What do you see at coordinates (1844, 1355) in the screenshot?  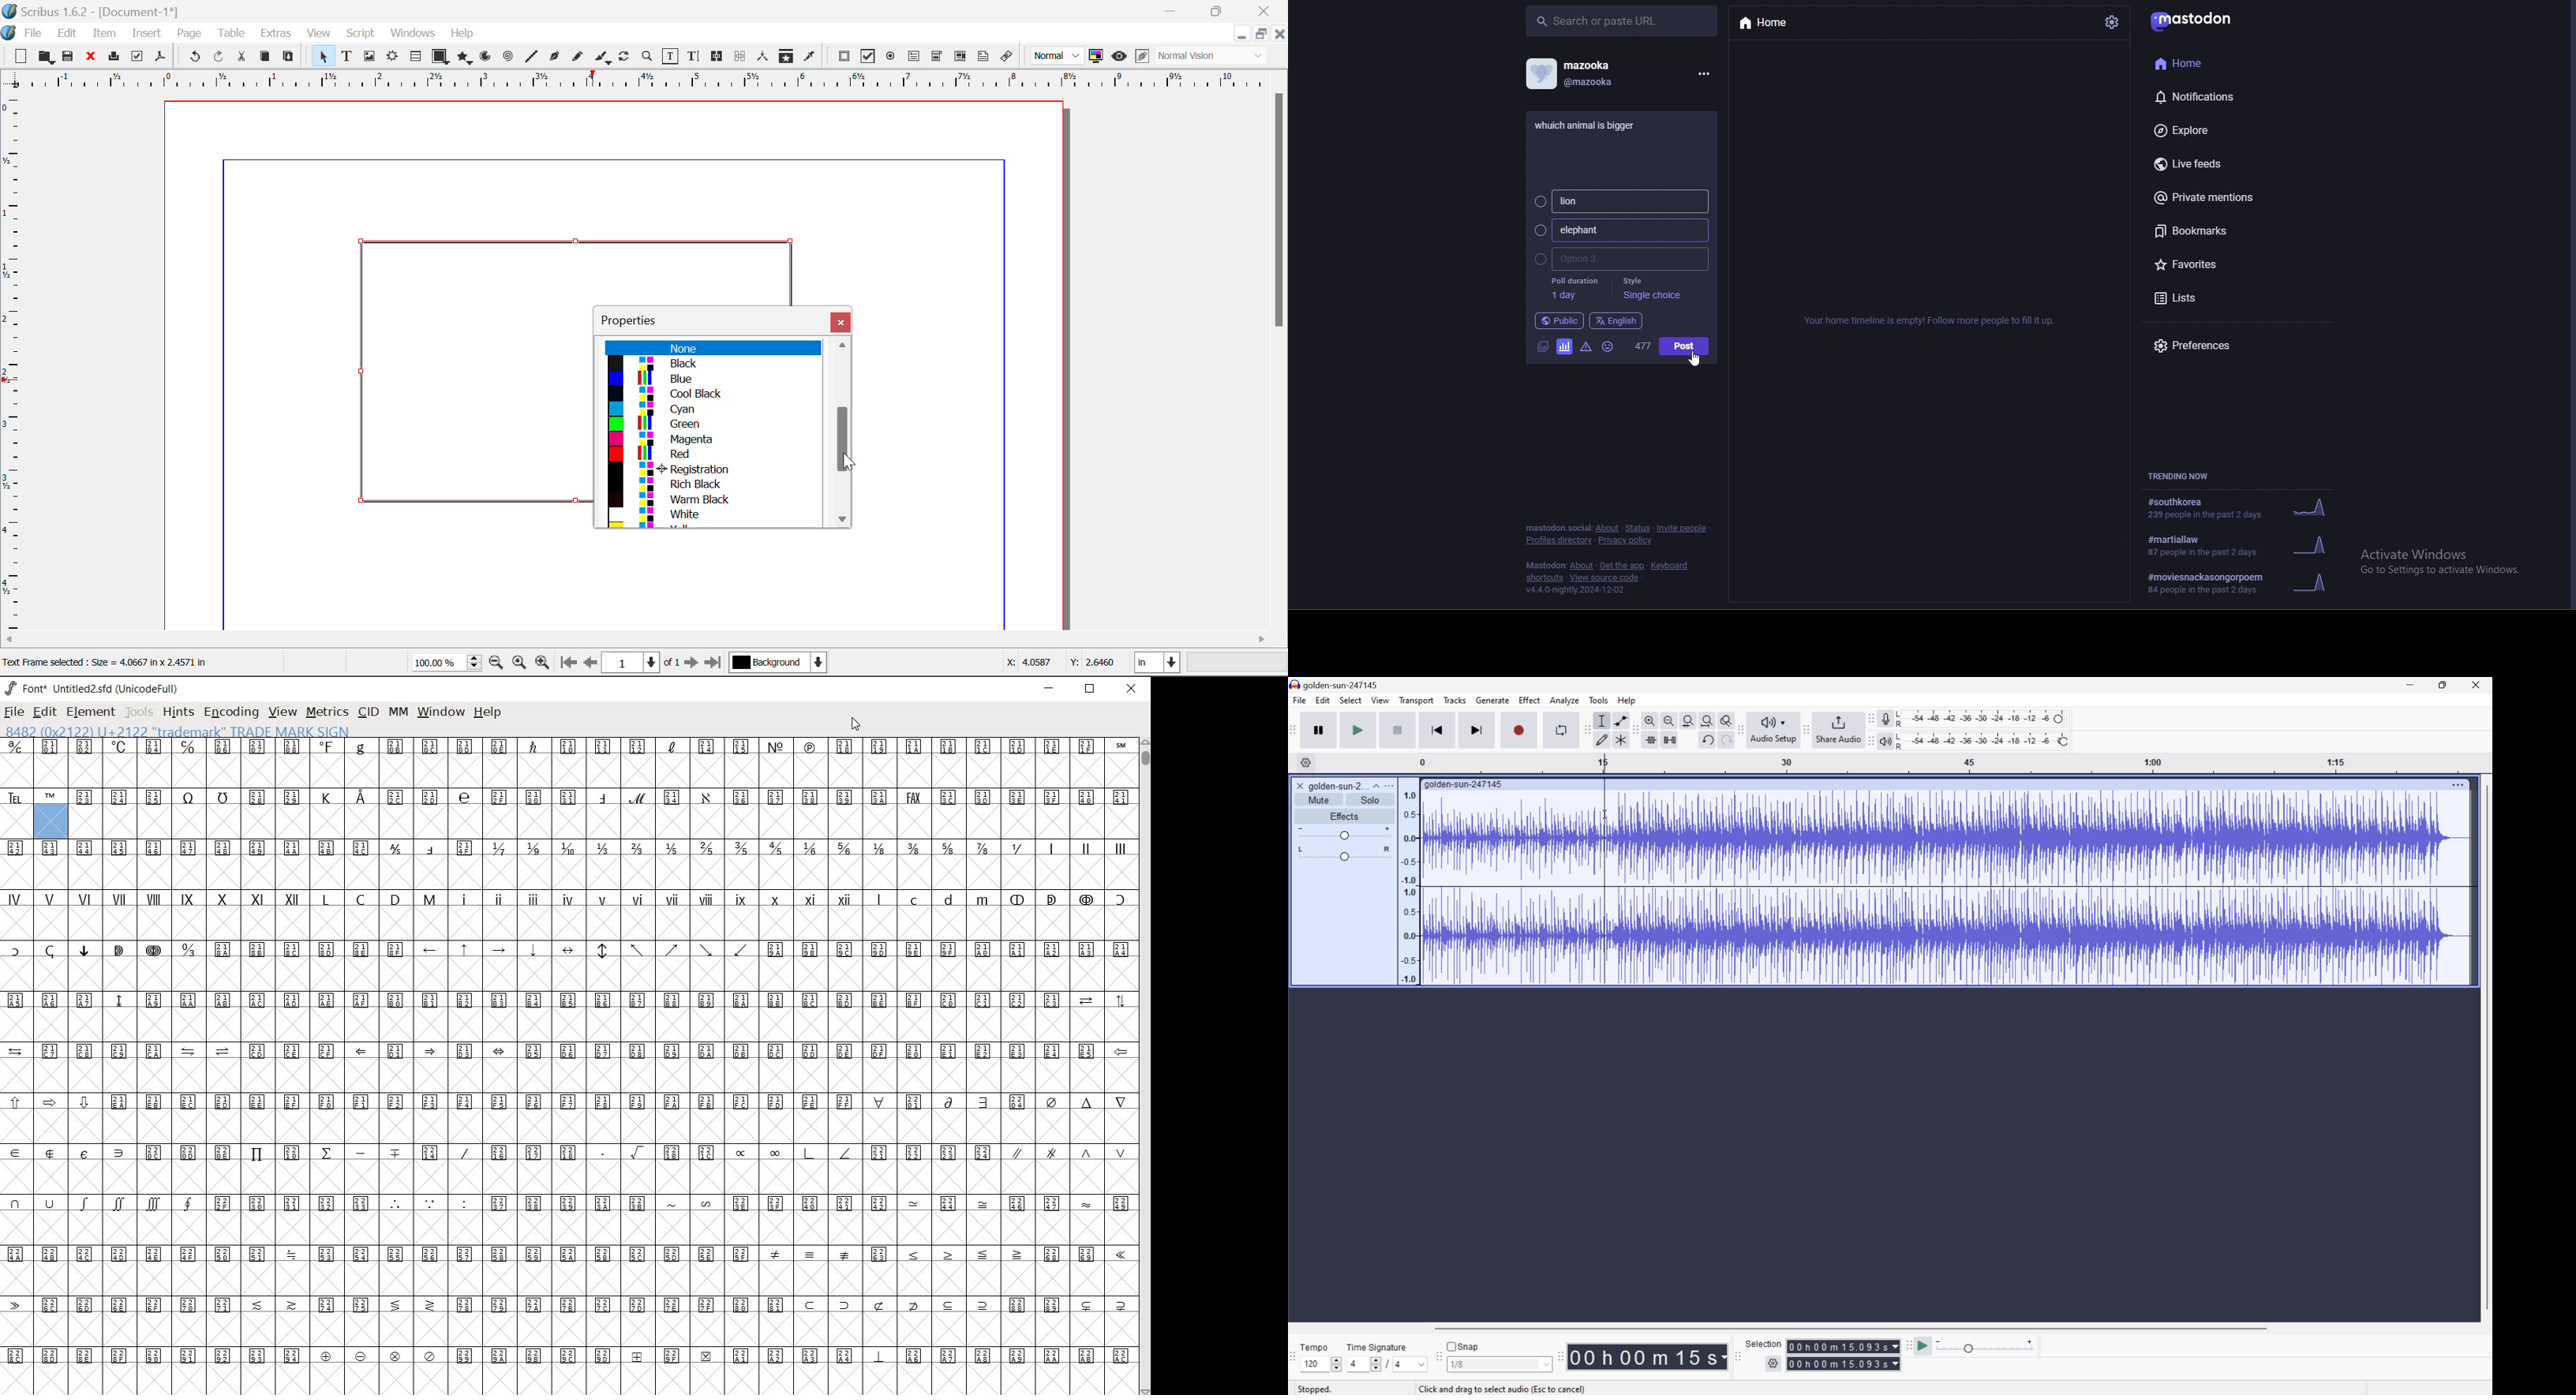 I see `Selection` at bounding box center [1844, 1355].